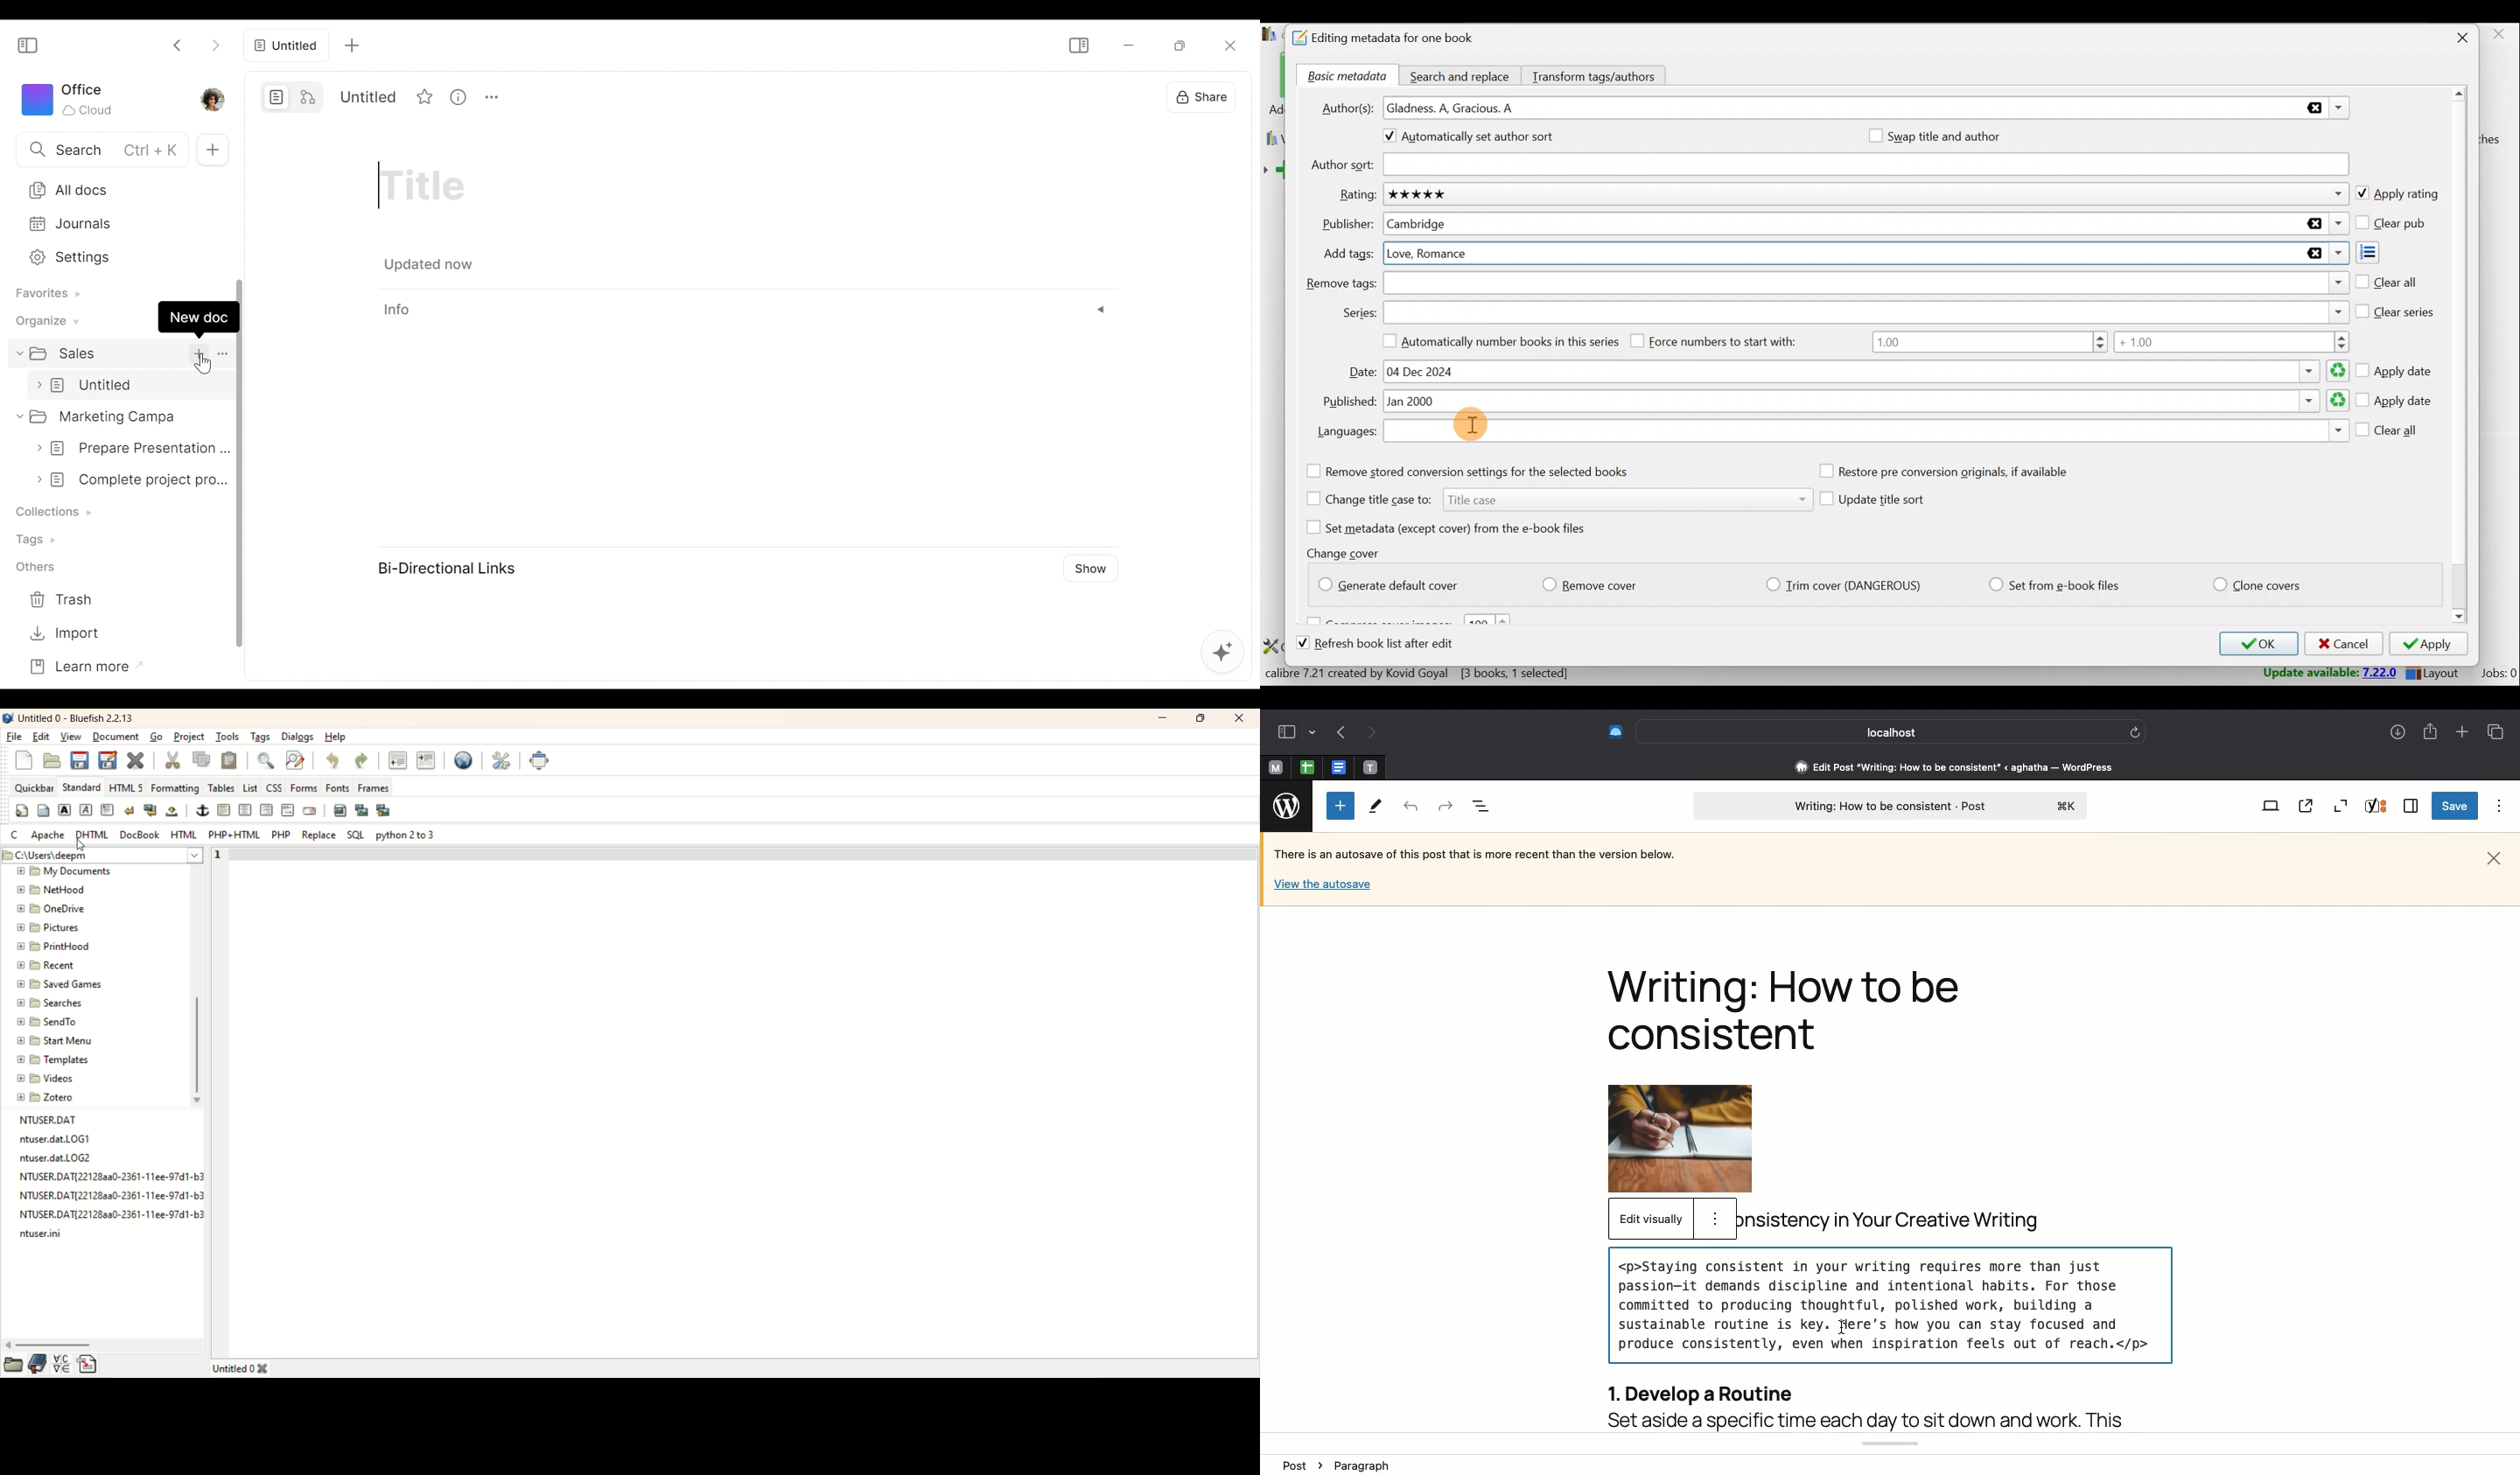  What do you see at coordinates (477, 184) in the screenshot?
I see `Title` at bounding box center [477, 184].